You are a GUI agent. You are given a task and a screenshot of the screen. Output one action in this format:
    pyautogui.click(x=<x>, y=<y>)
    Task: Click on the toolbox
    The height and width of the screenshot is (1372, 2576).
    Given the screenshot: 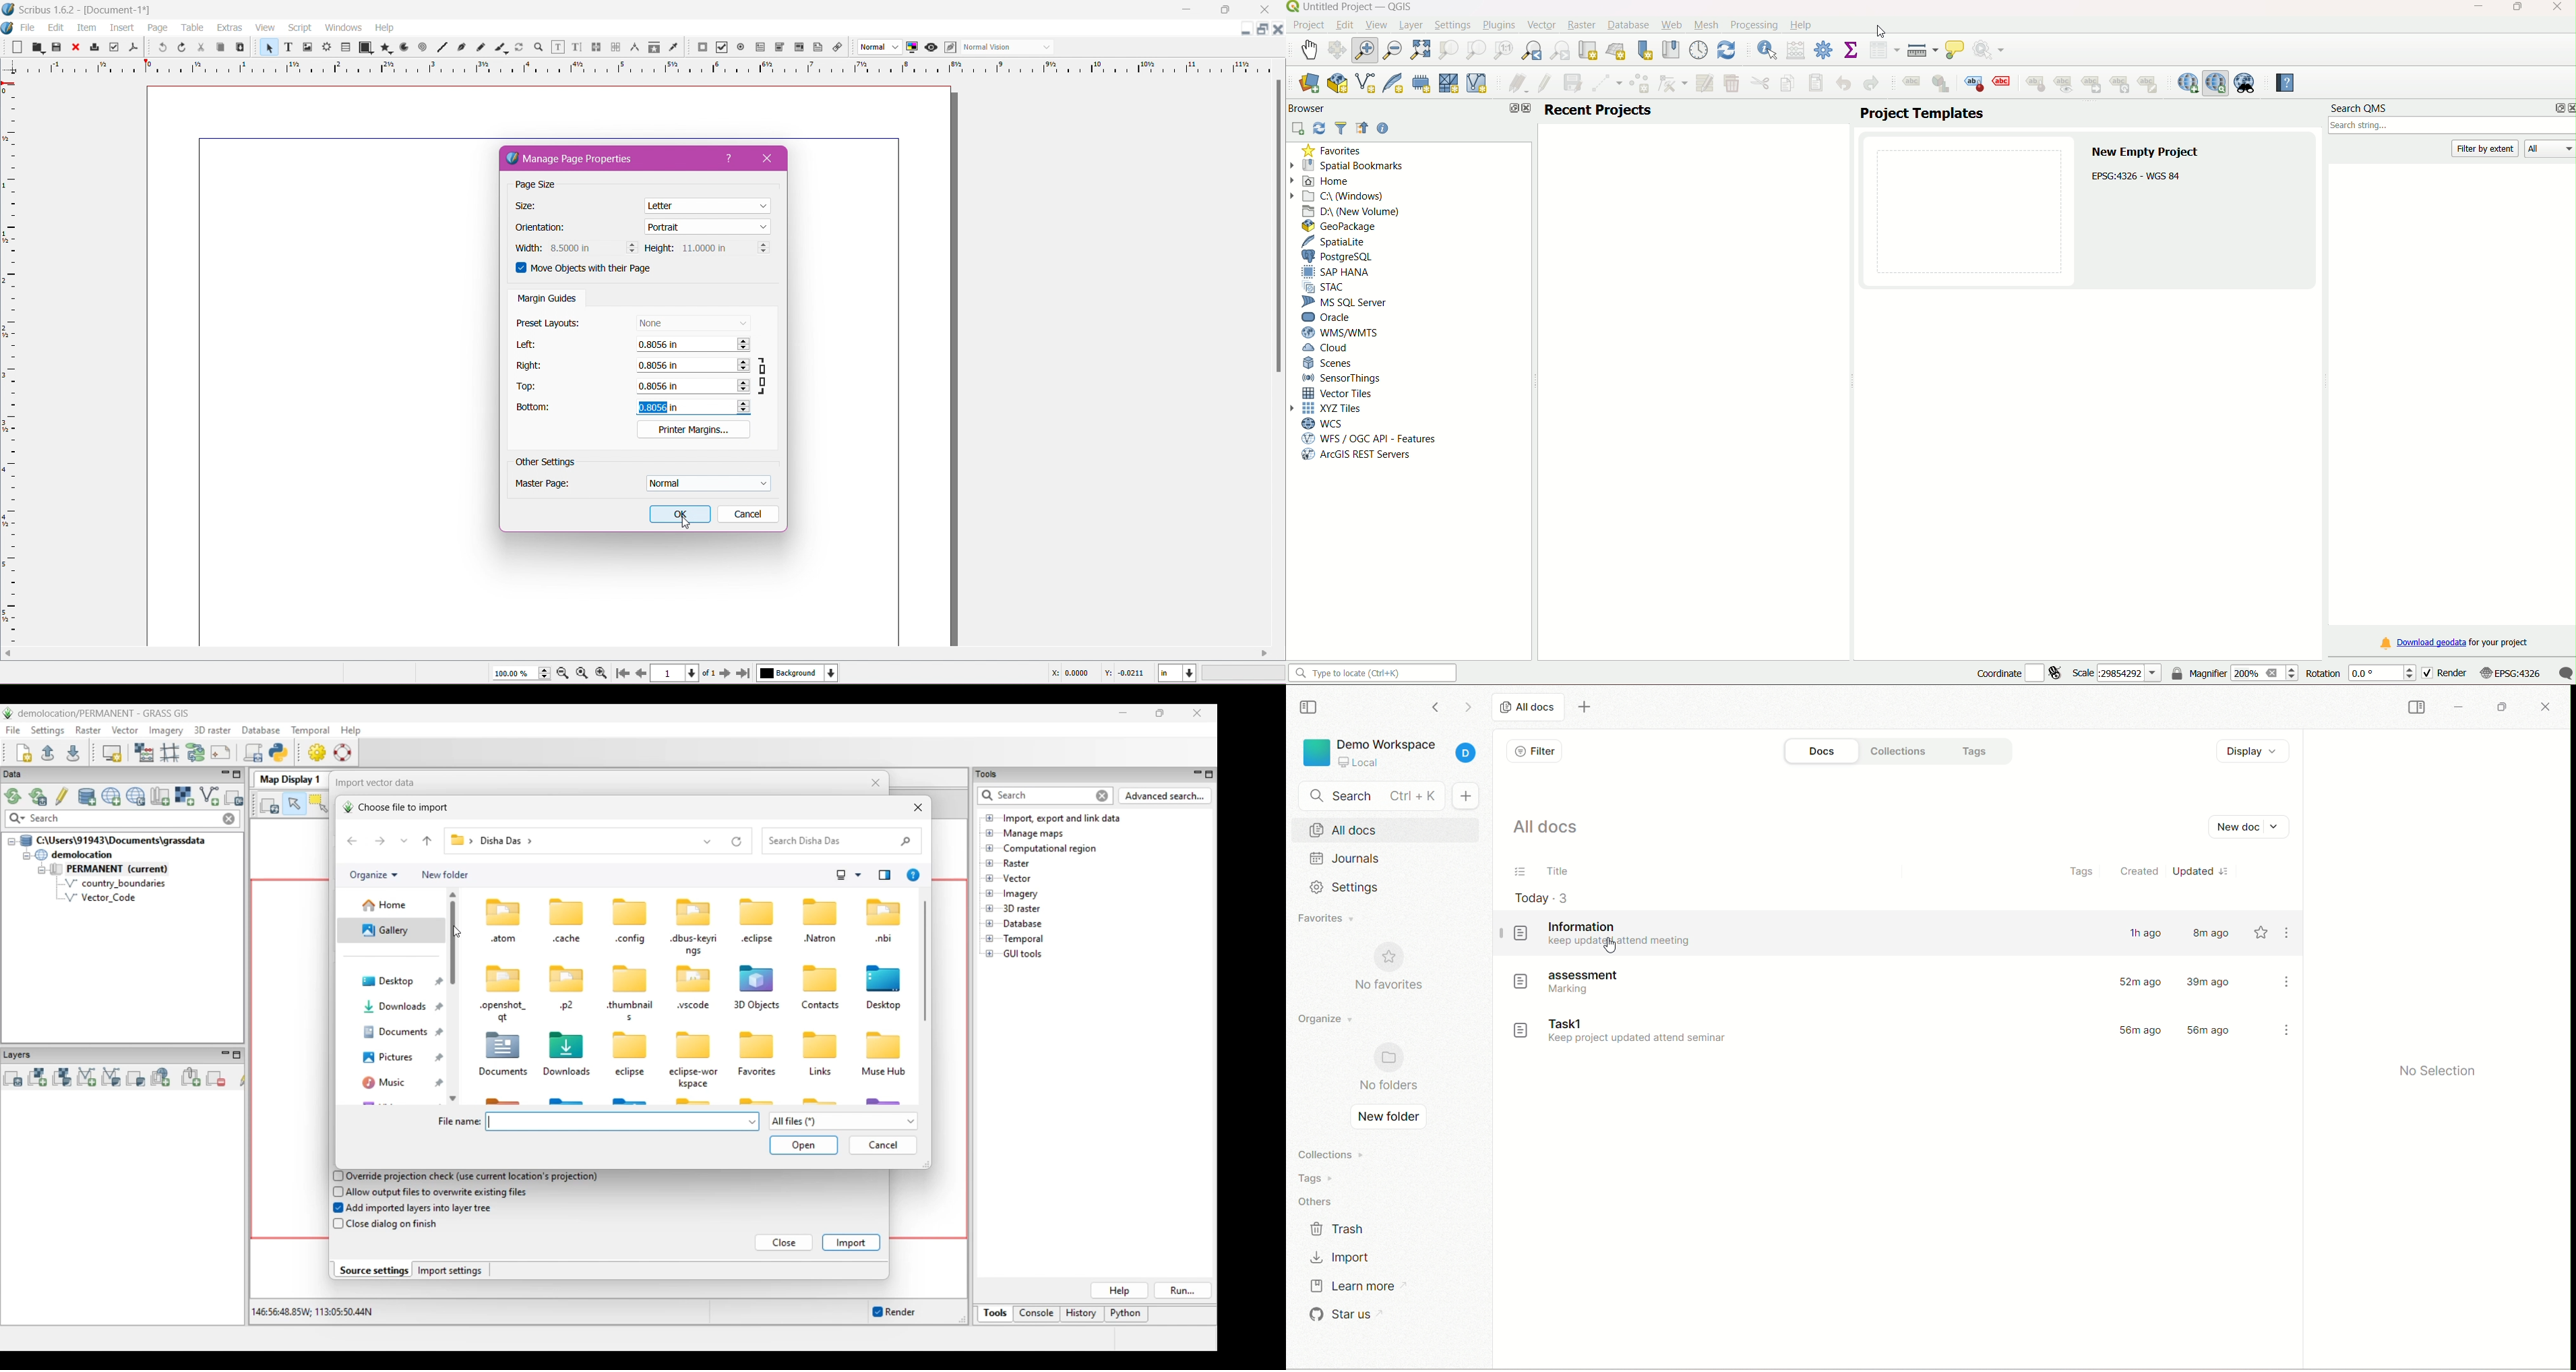 What is the action you would take?
    pyautogui.click(x=1824, y=51)
    